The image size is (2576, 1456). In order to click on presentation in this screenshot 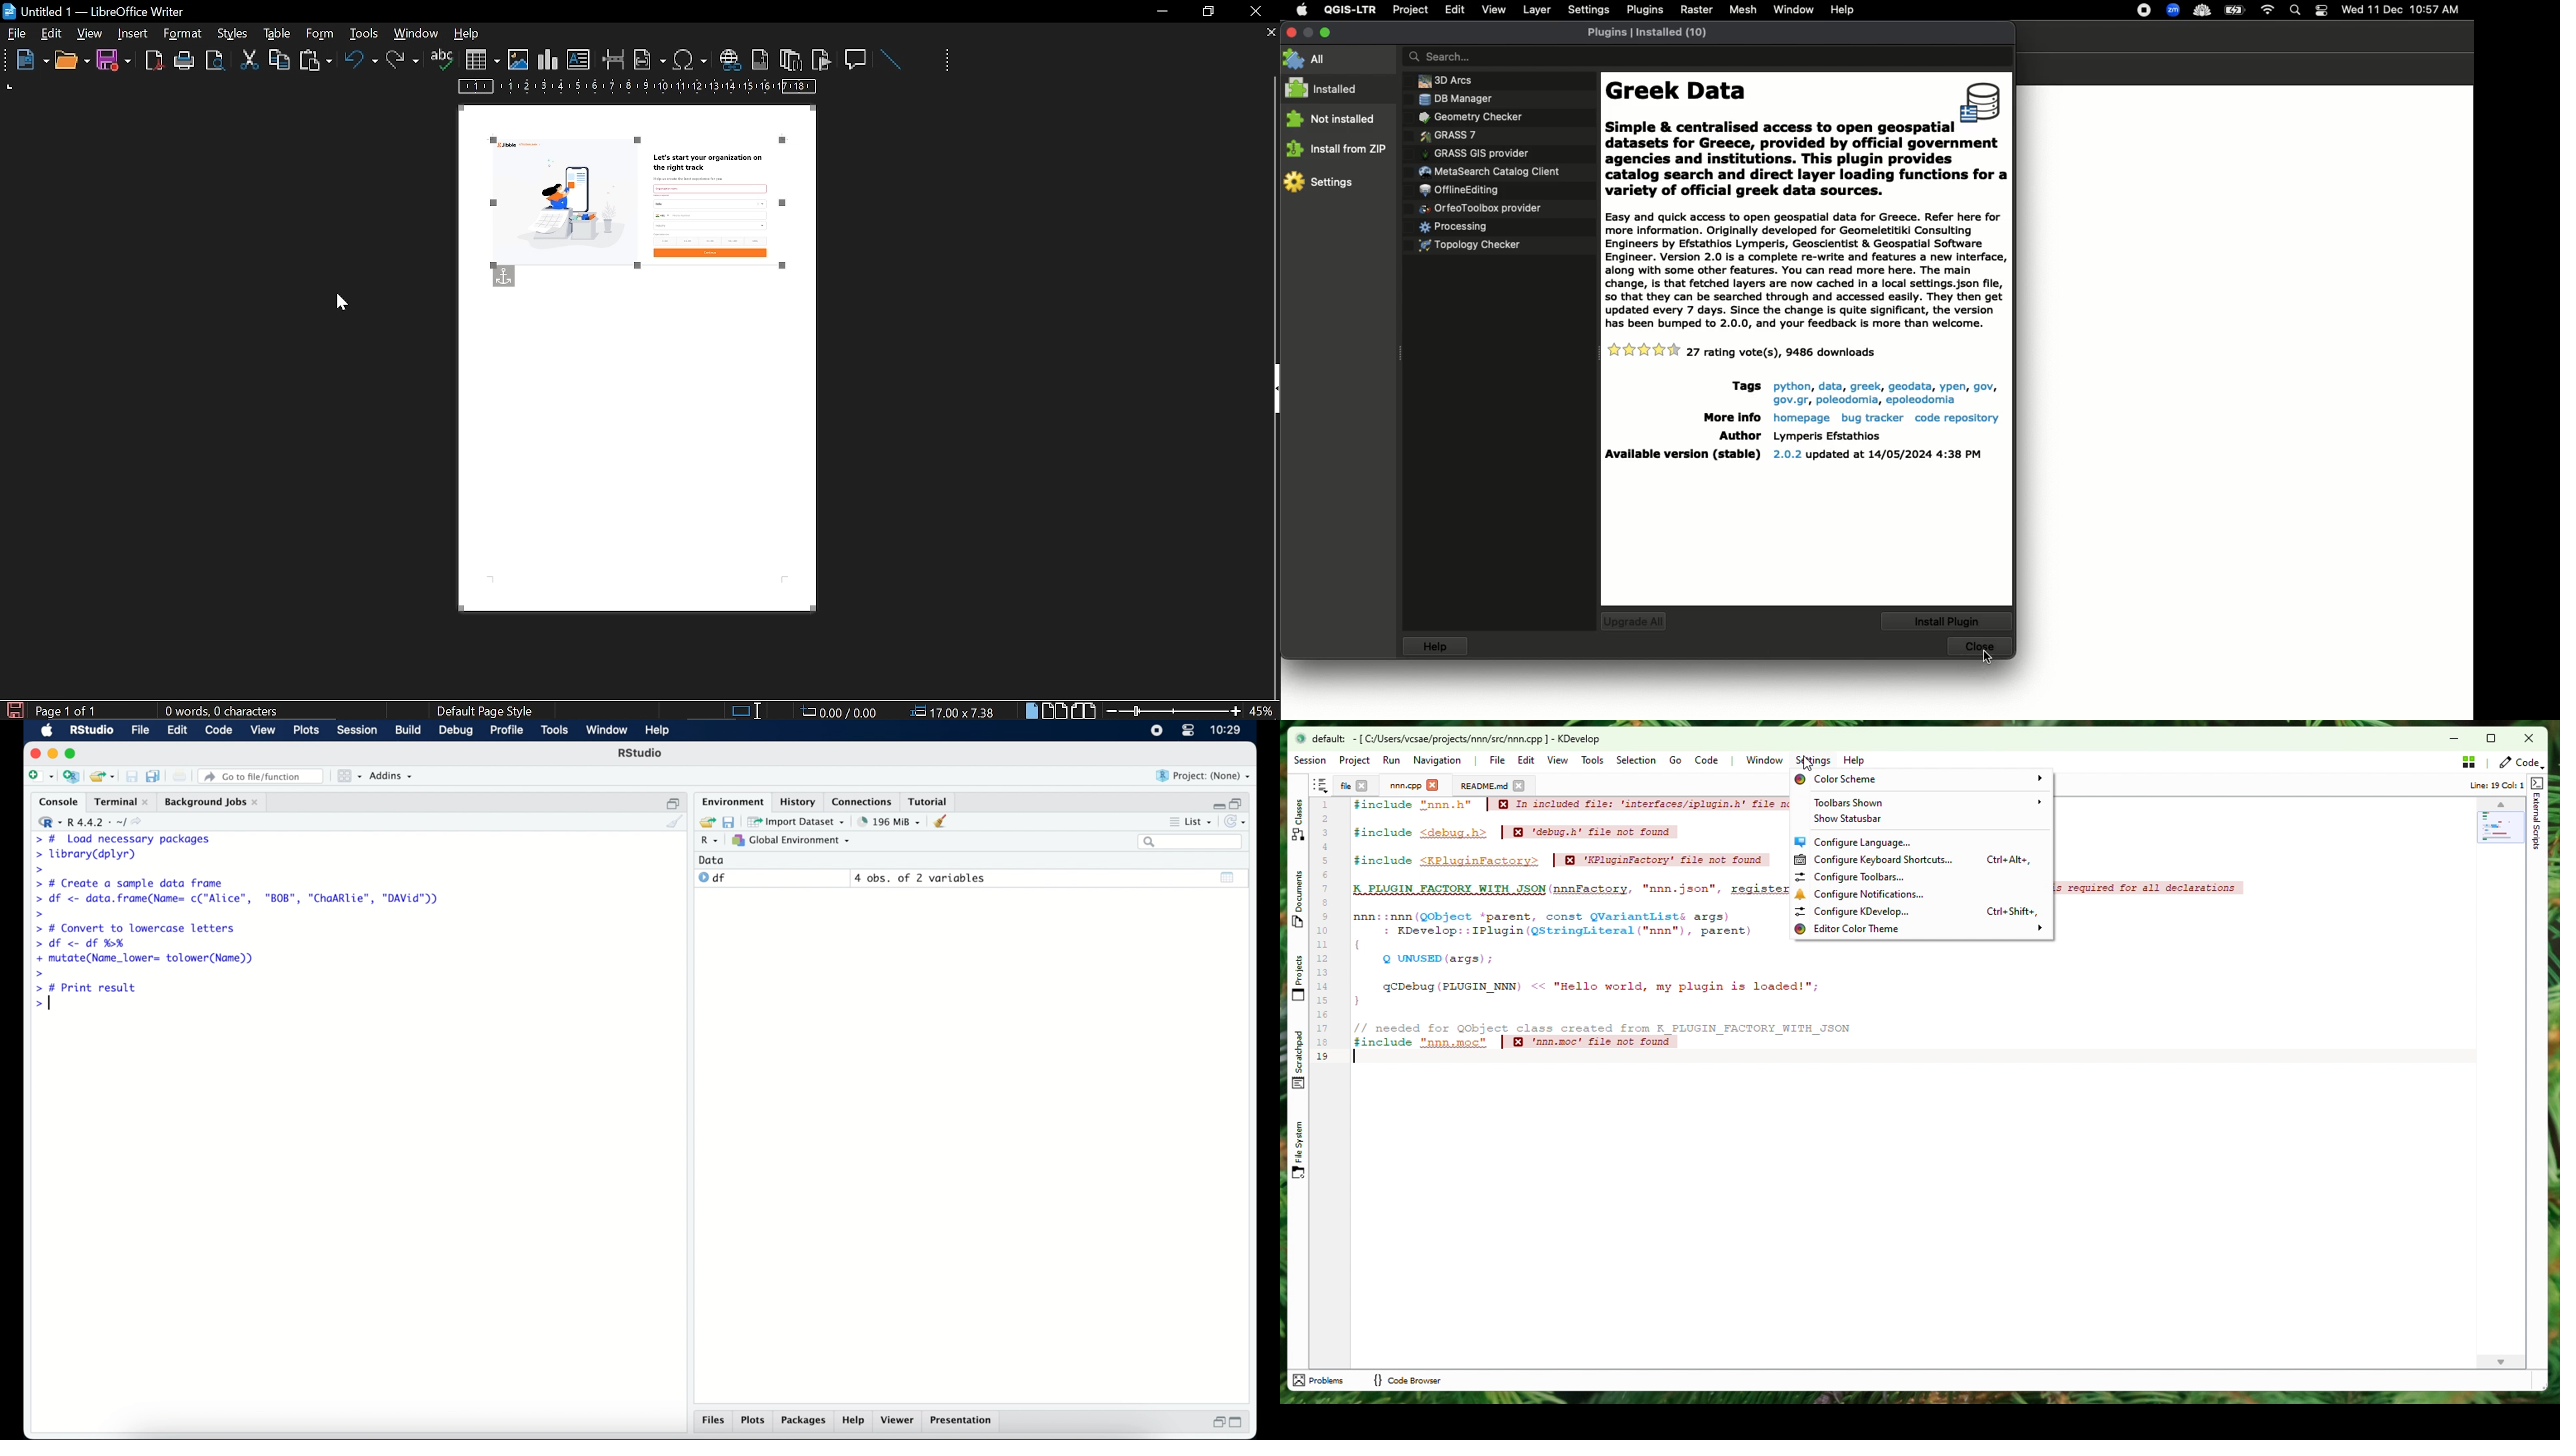, I will do `click(963, 1421)`.